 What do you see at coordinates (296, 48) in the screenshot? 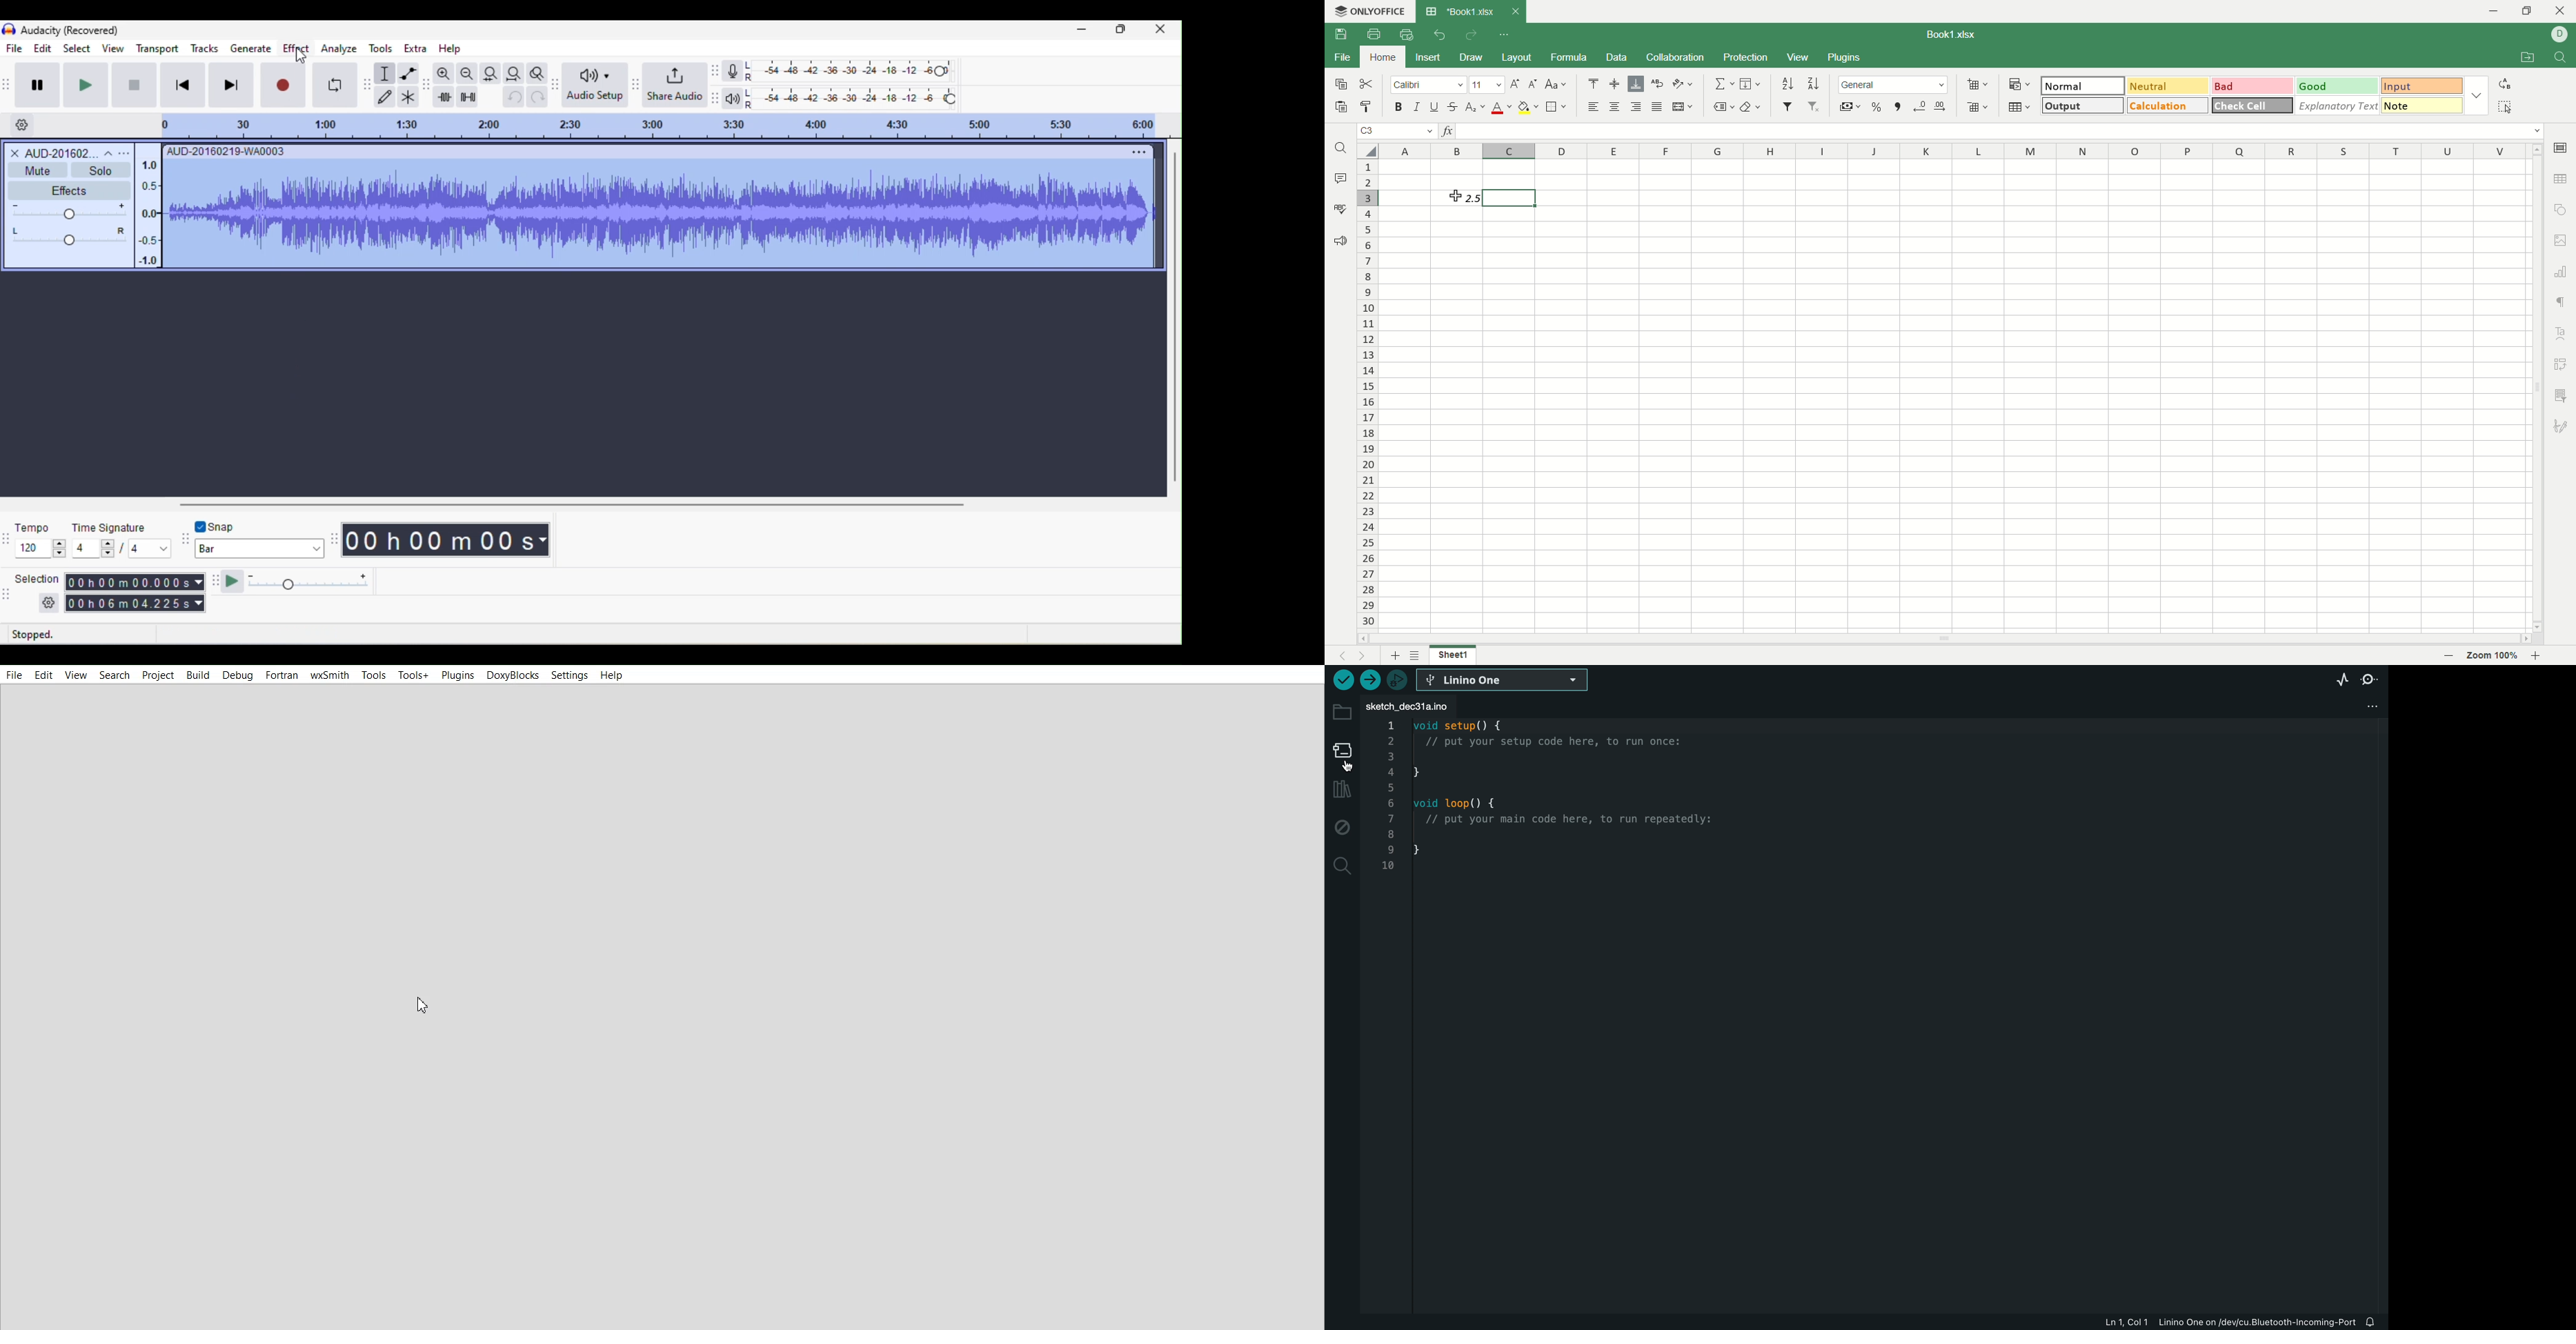
I see `effect` at bounding box center [296, 48].